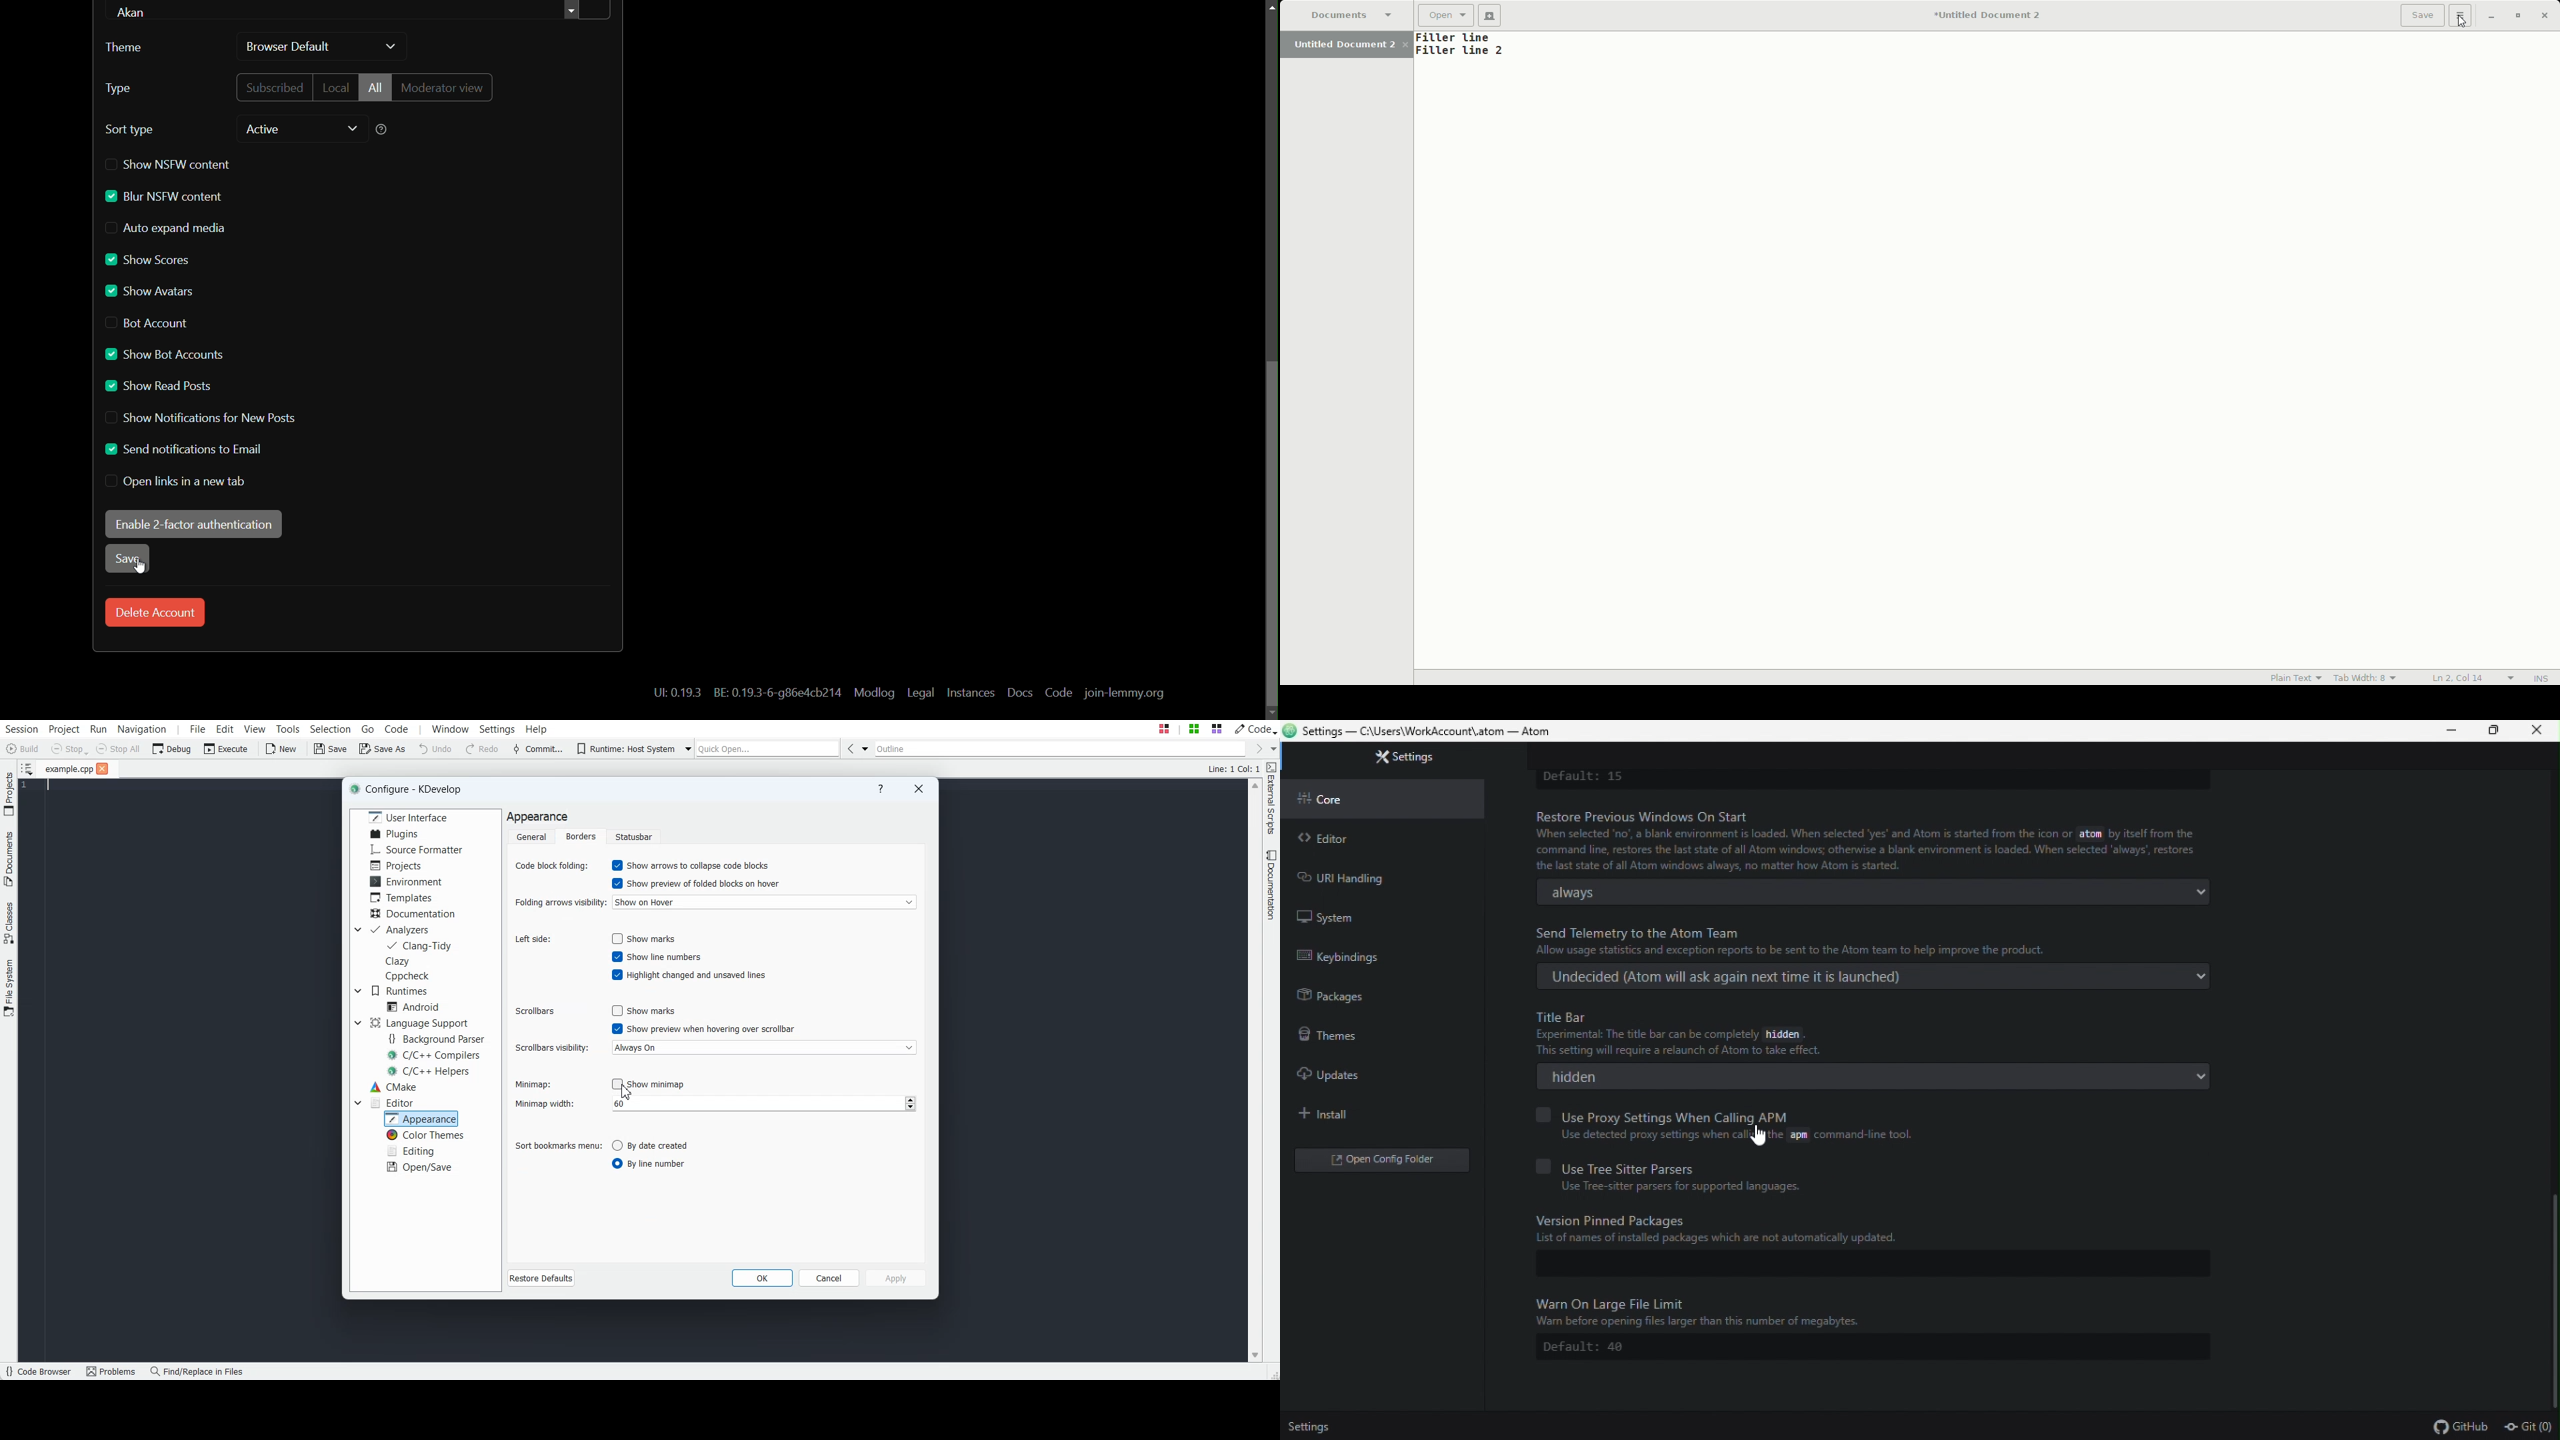 The height and width of the screenshot is (1456, 2576). What do you see at coordinates (1864, 891) in the screenshot?
I see `always` at bounding box center [1864, 891].